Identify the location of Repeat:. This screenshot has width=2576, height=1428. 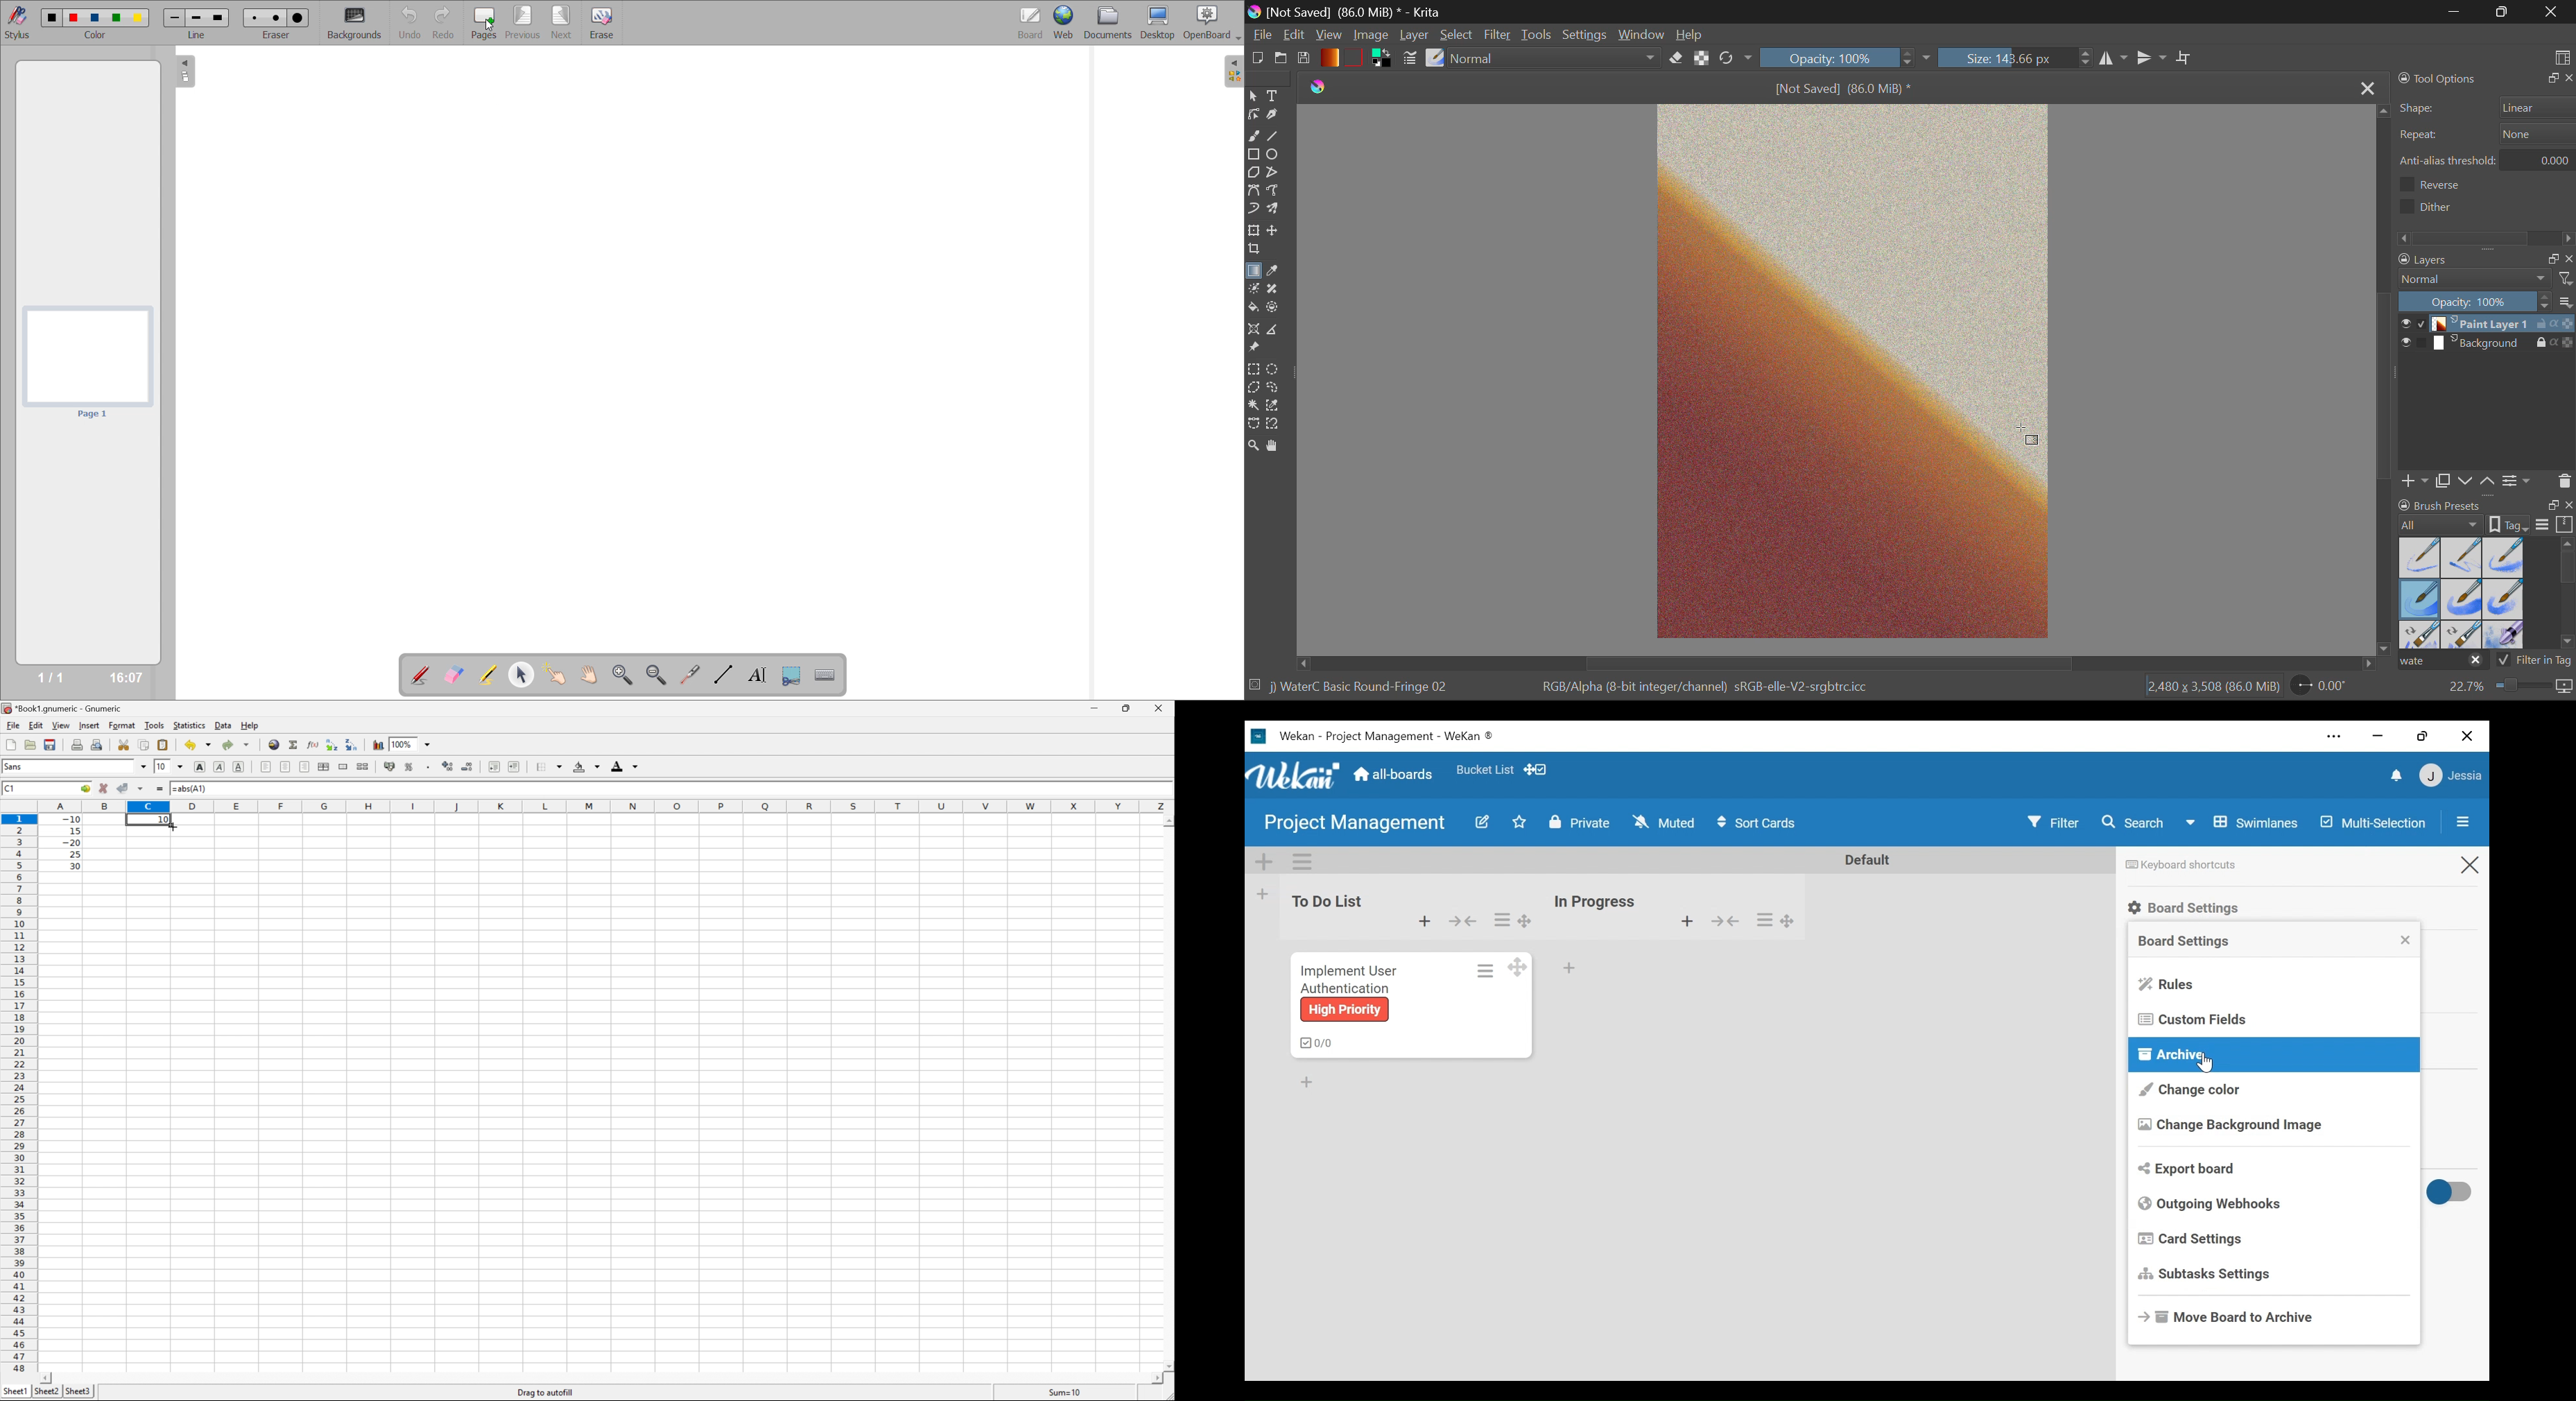
(2419, 136).